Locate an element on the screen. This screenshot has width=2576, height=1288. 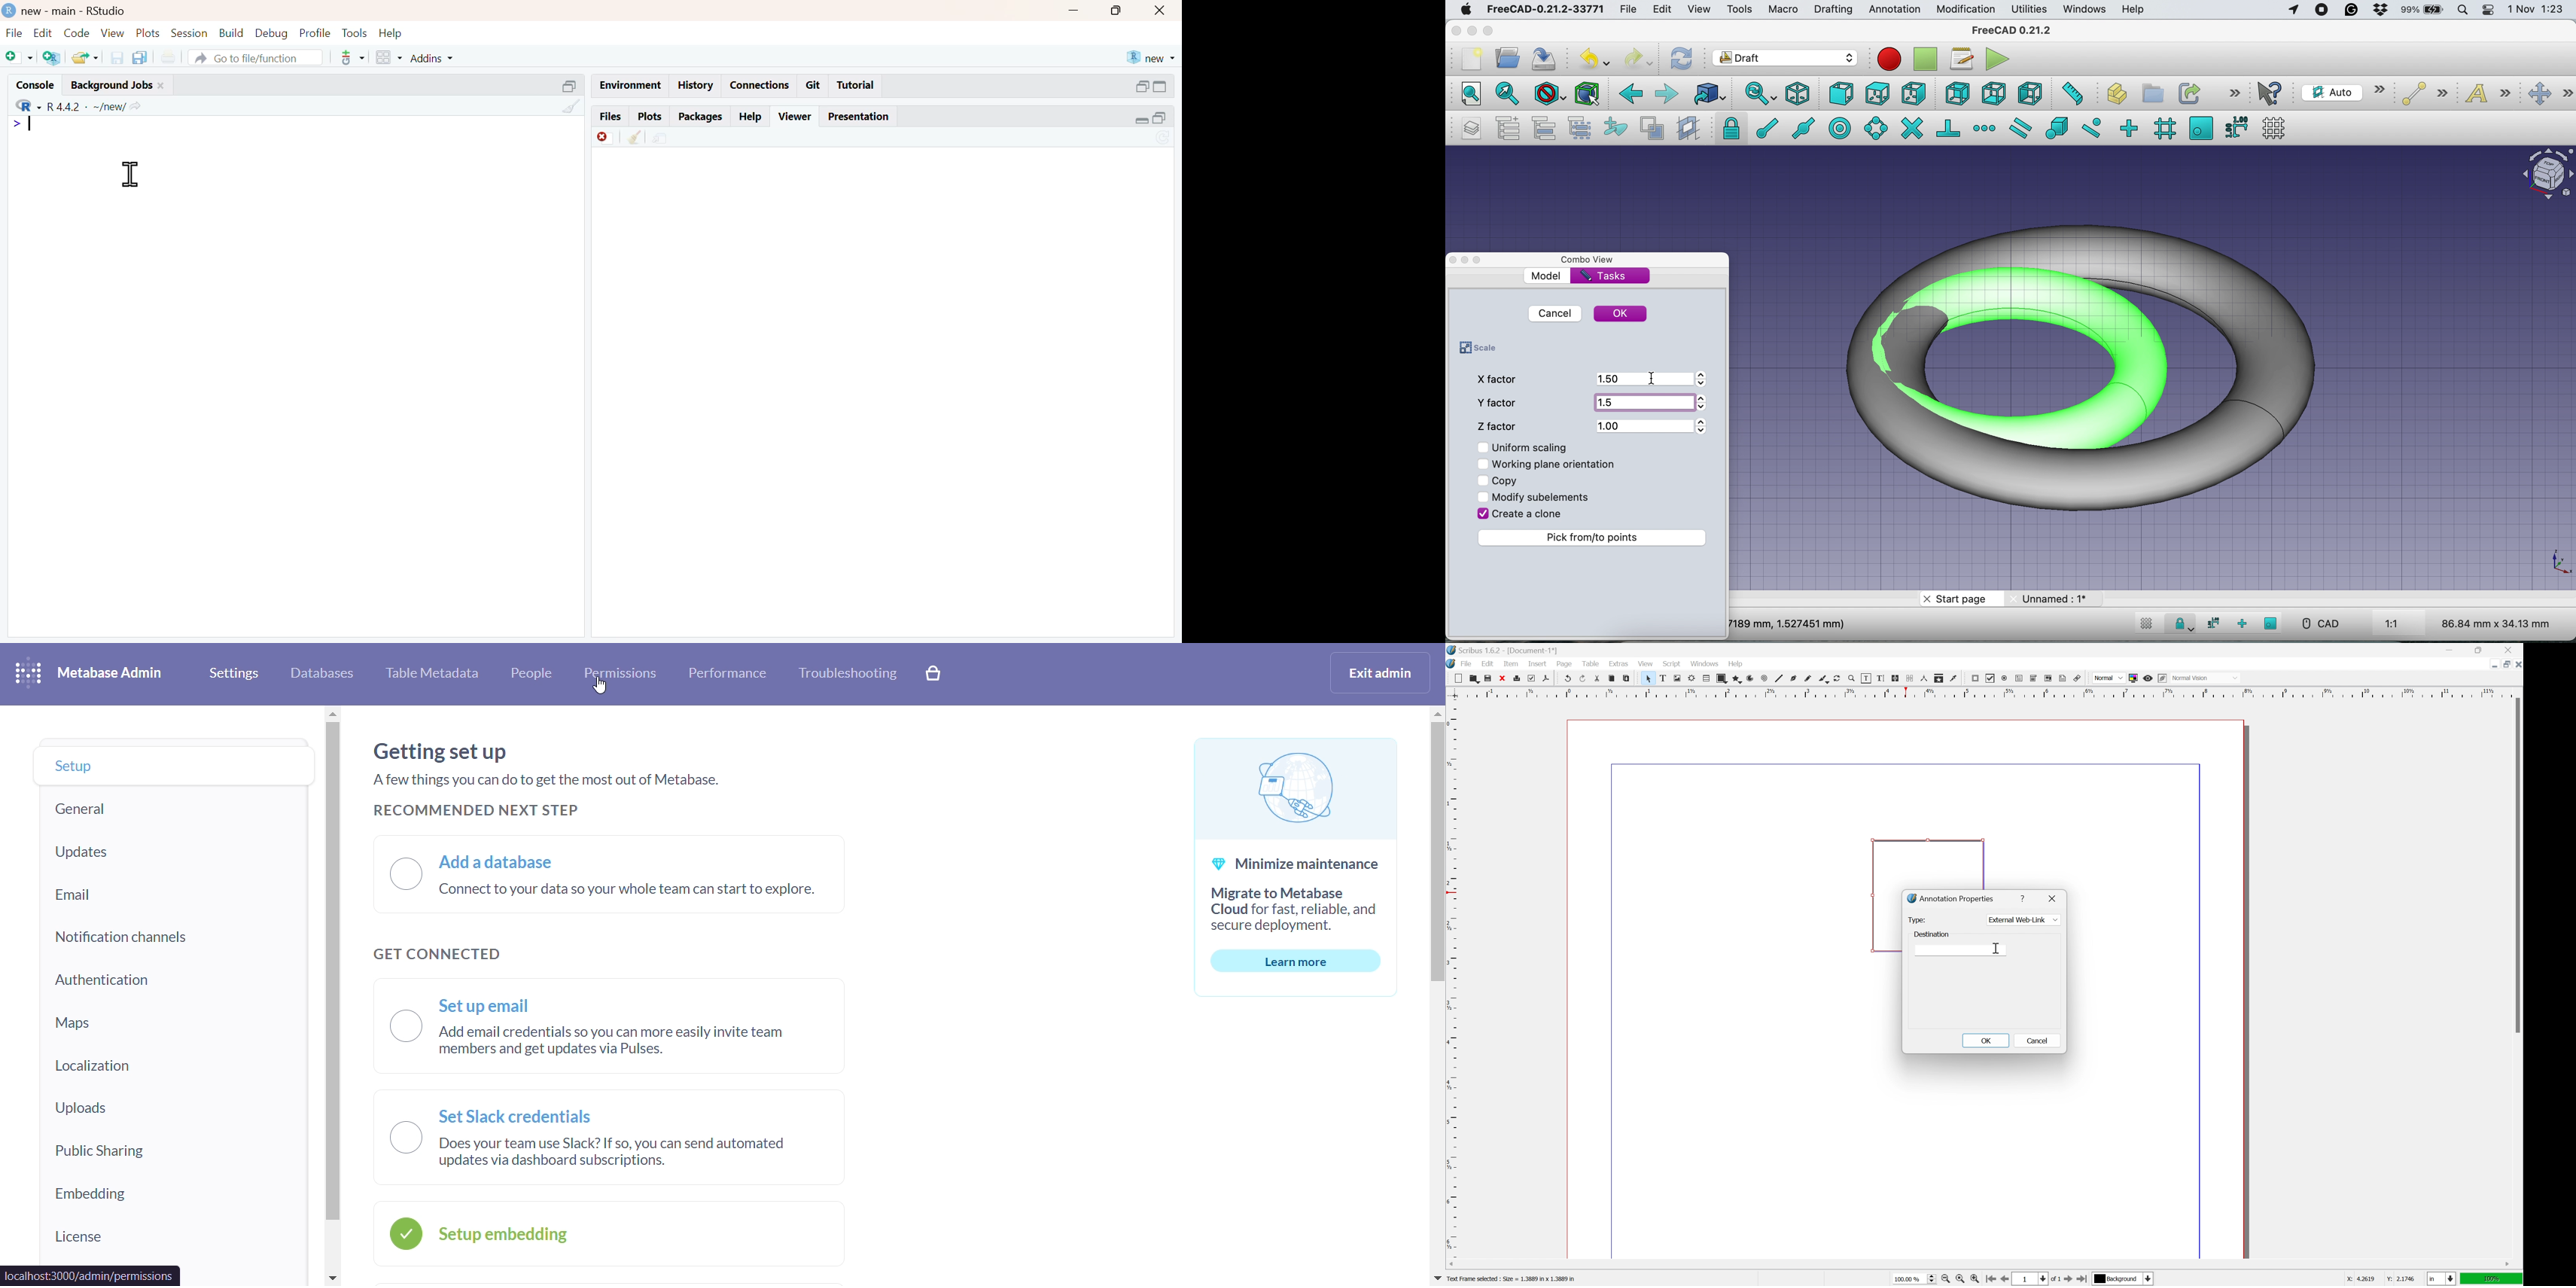
Tutorial is located at coordinates (860, 85).